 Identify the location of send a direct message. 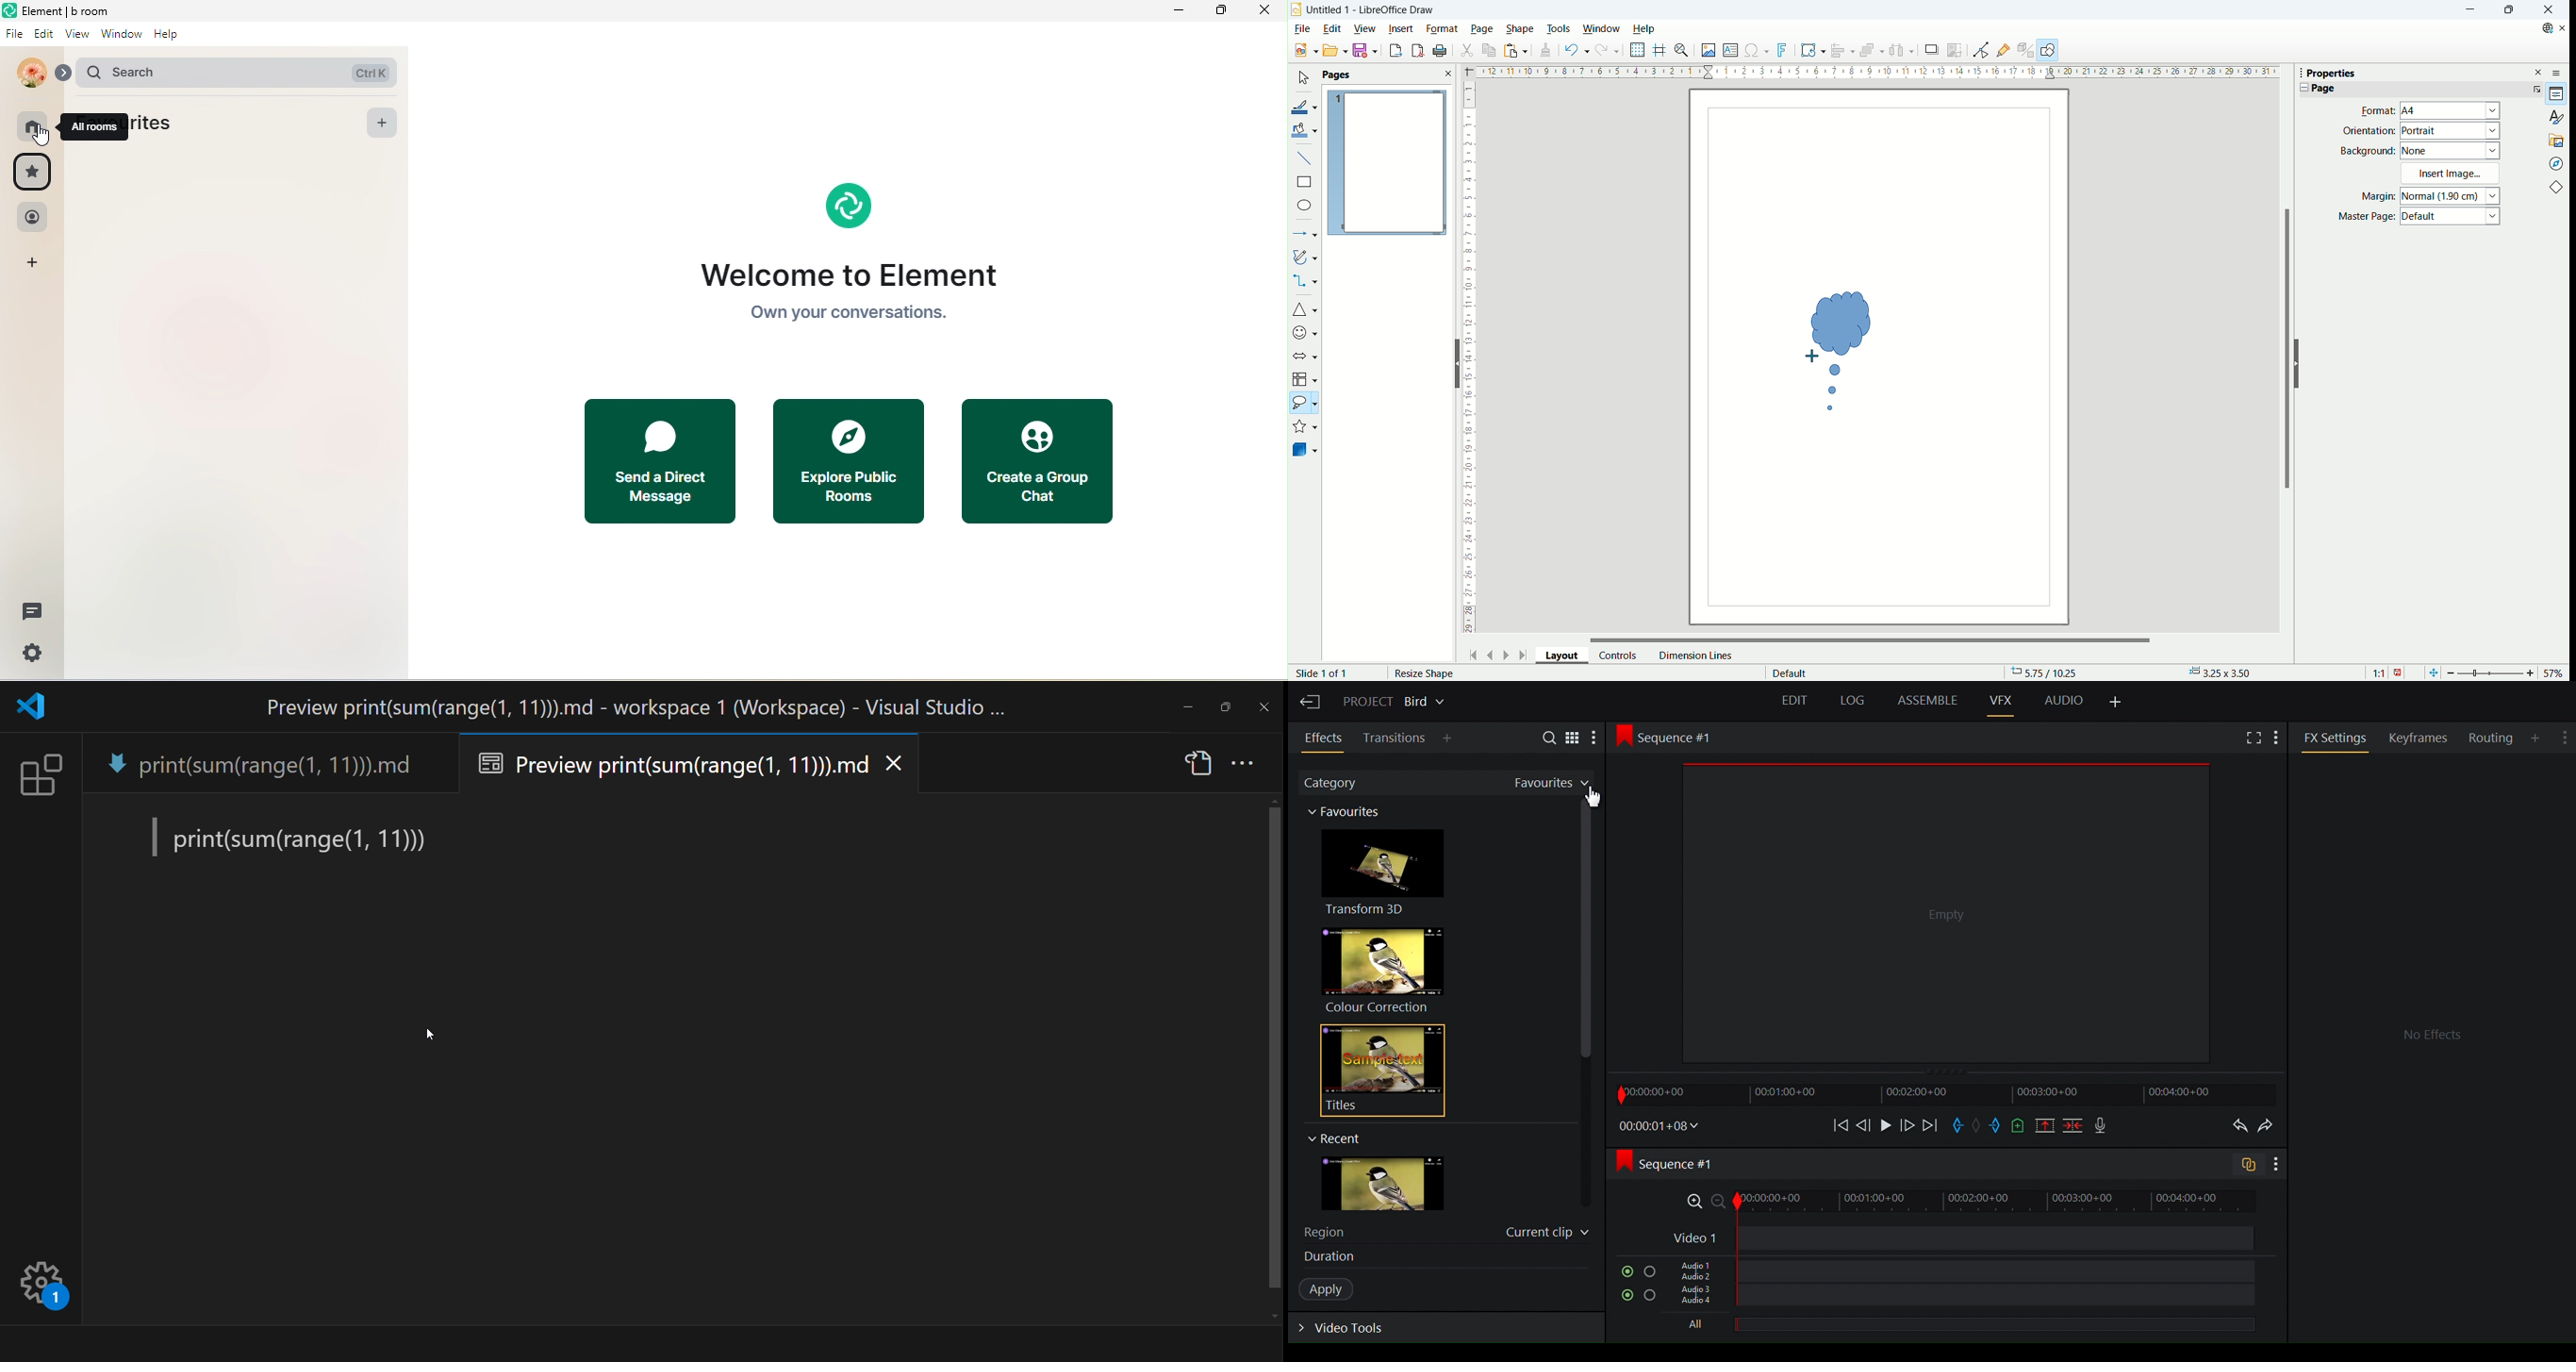
(663, 463).